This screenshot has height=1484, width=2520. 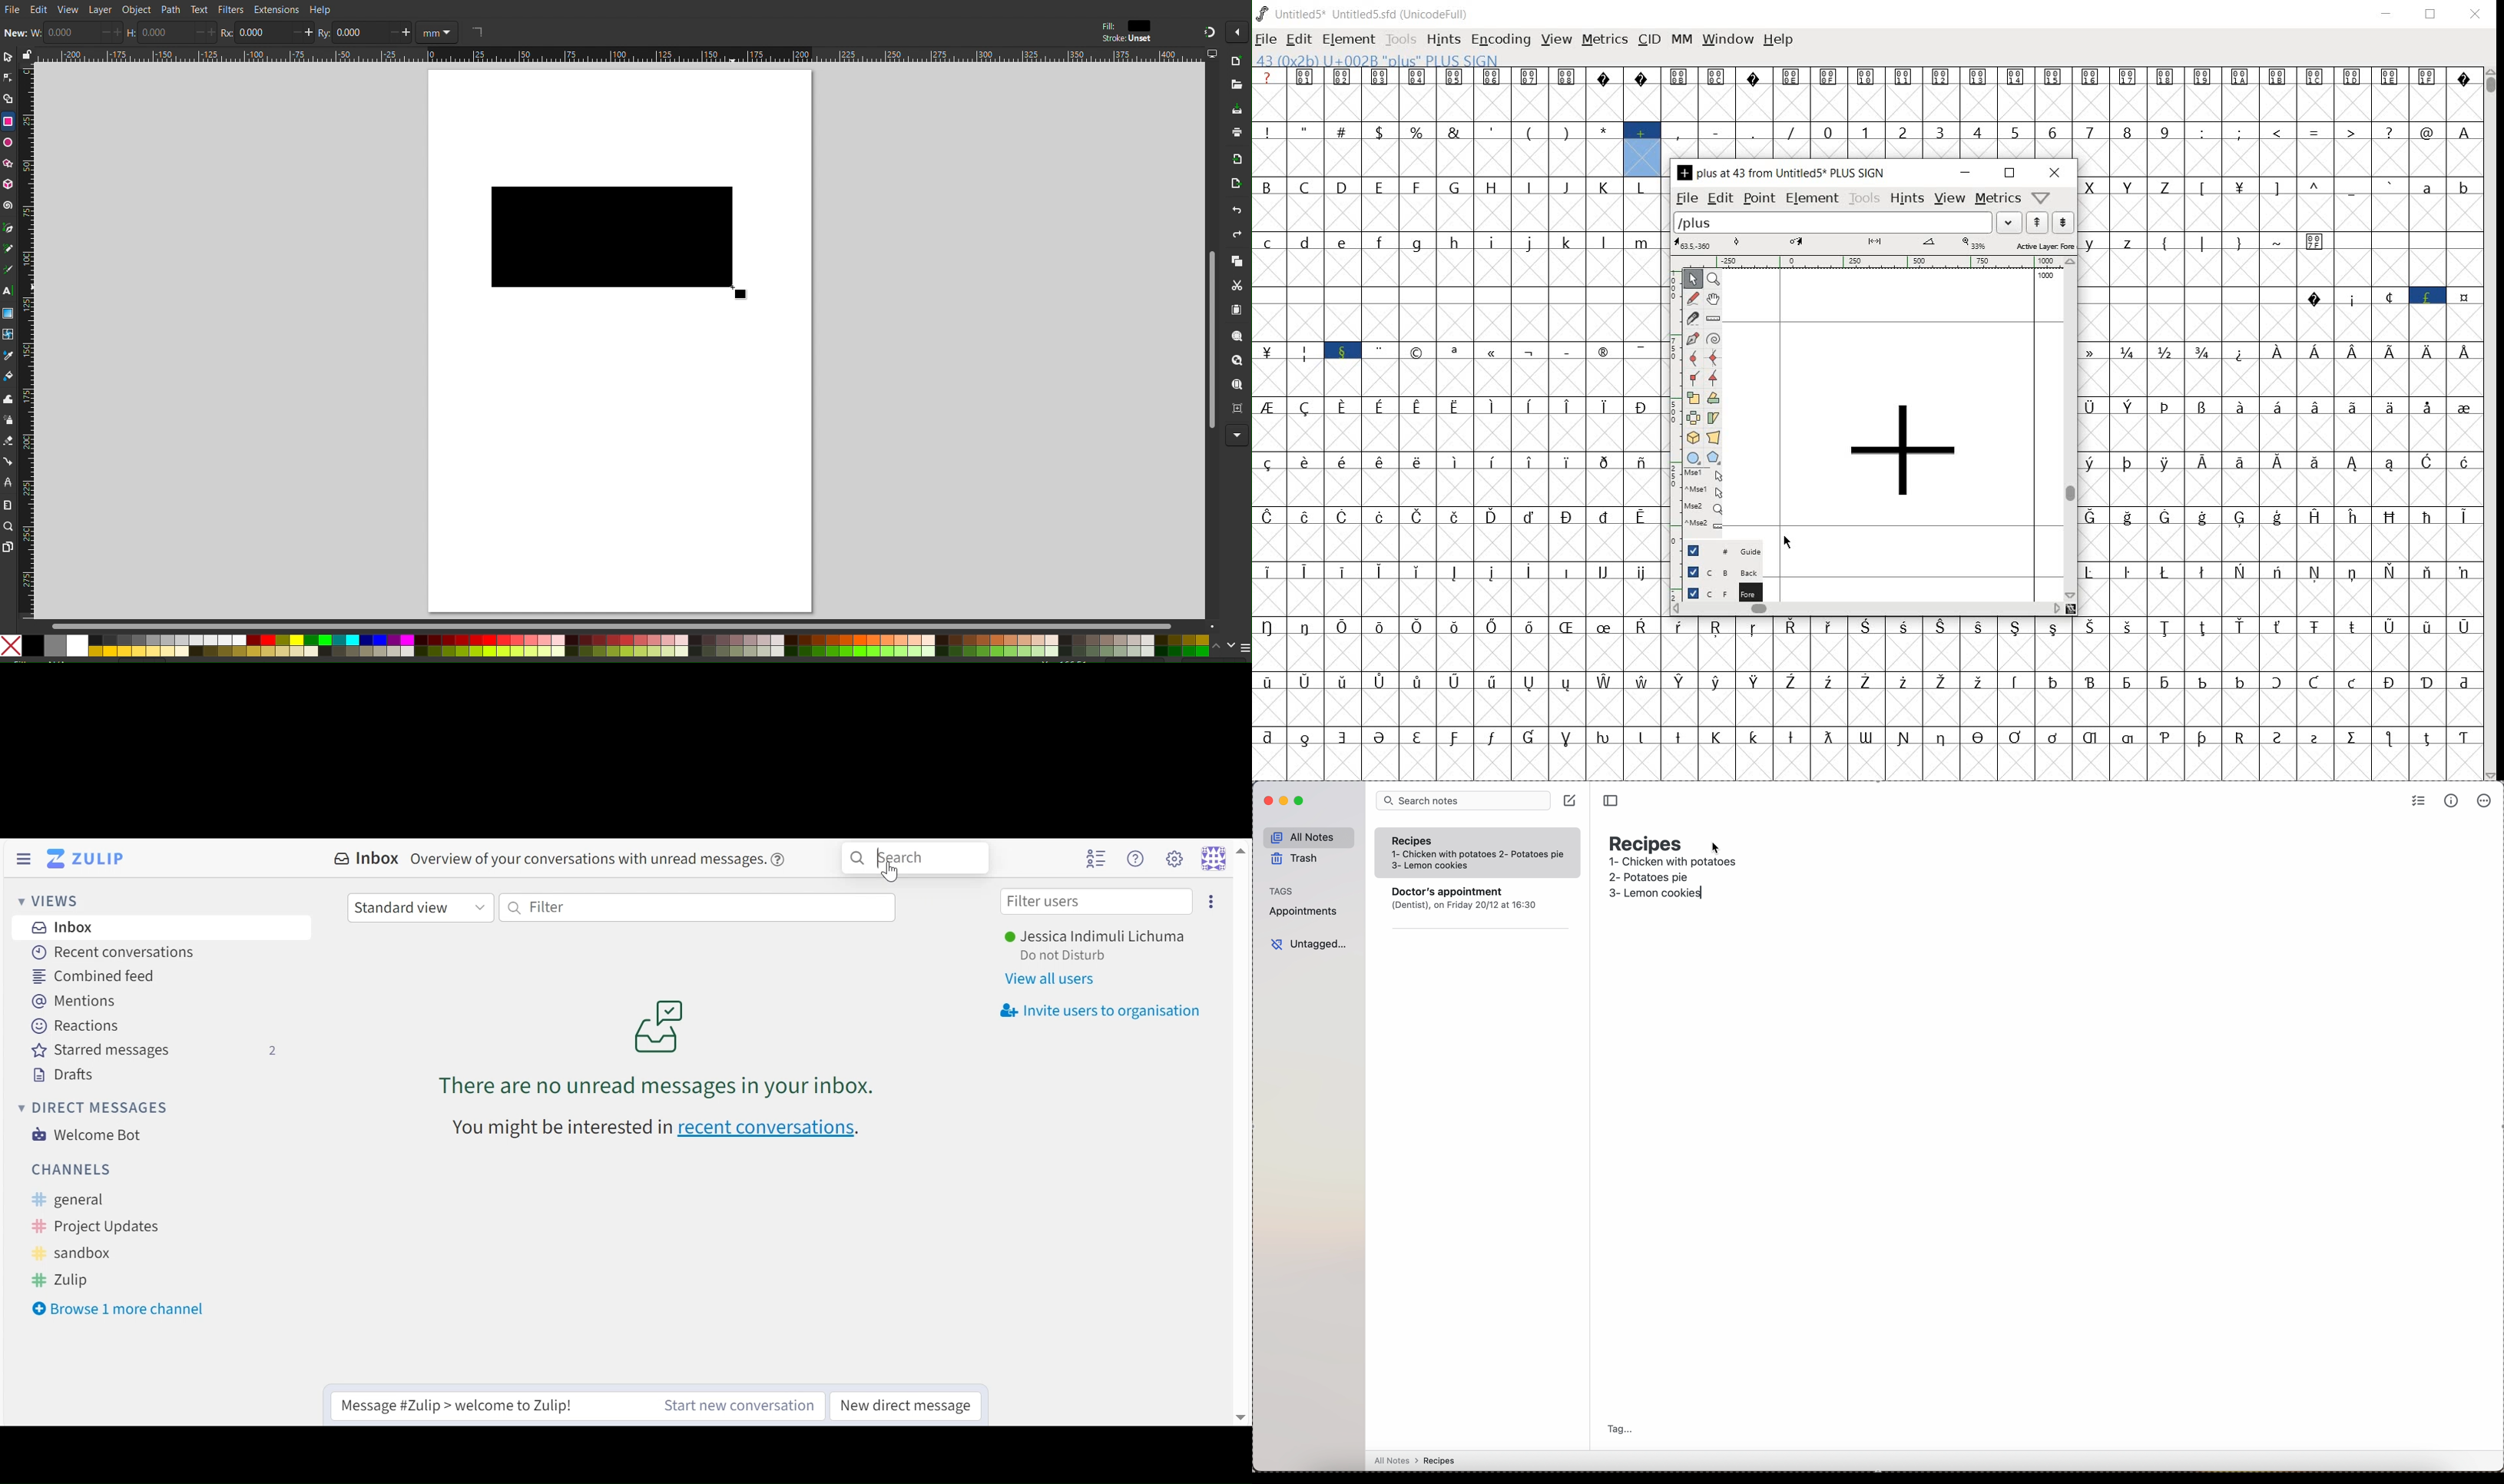 What do you see at coordinates (1456, 205) in the screenshot?
I see `alphabets` at bounding box center [1456, 205].